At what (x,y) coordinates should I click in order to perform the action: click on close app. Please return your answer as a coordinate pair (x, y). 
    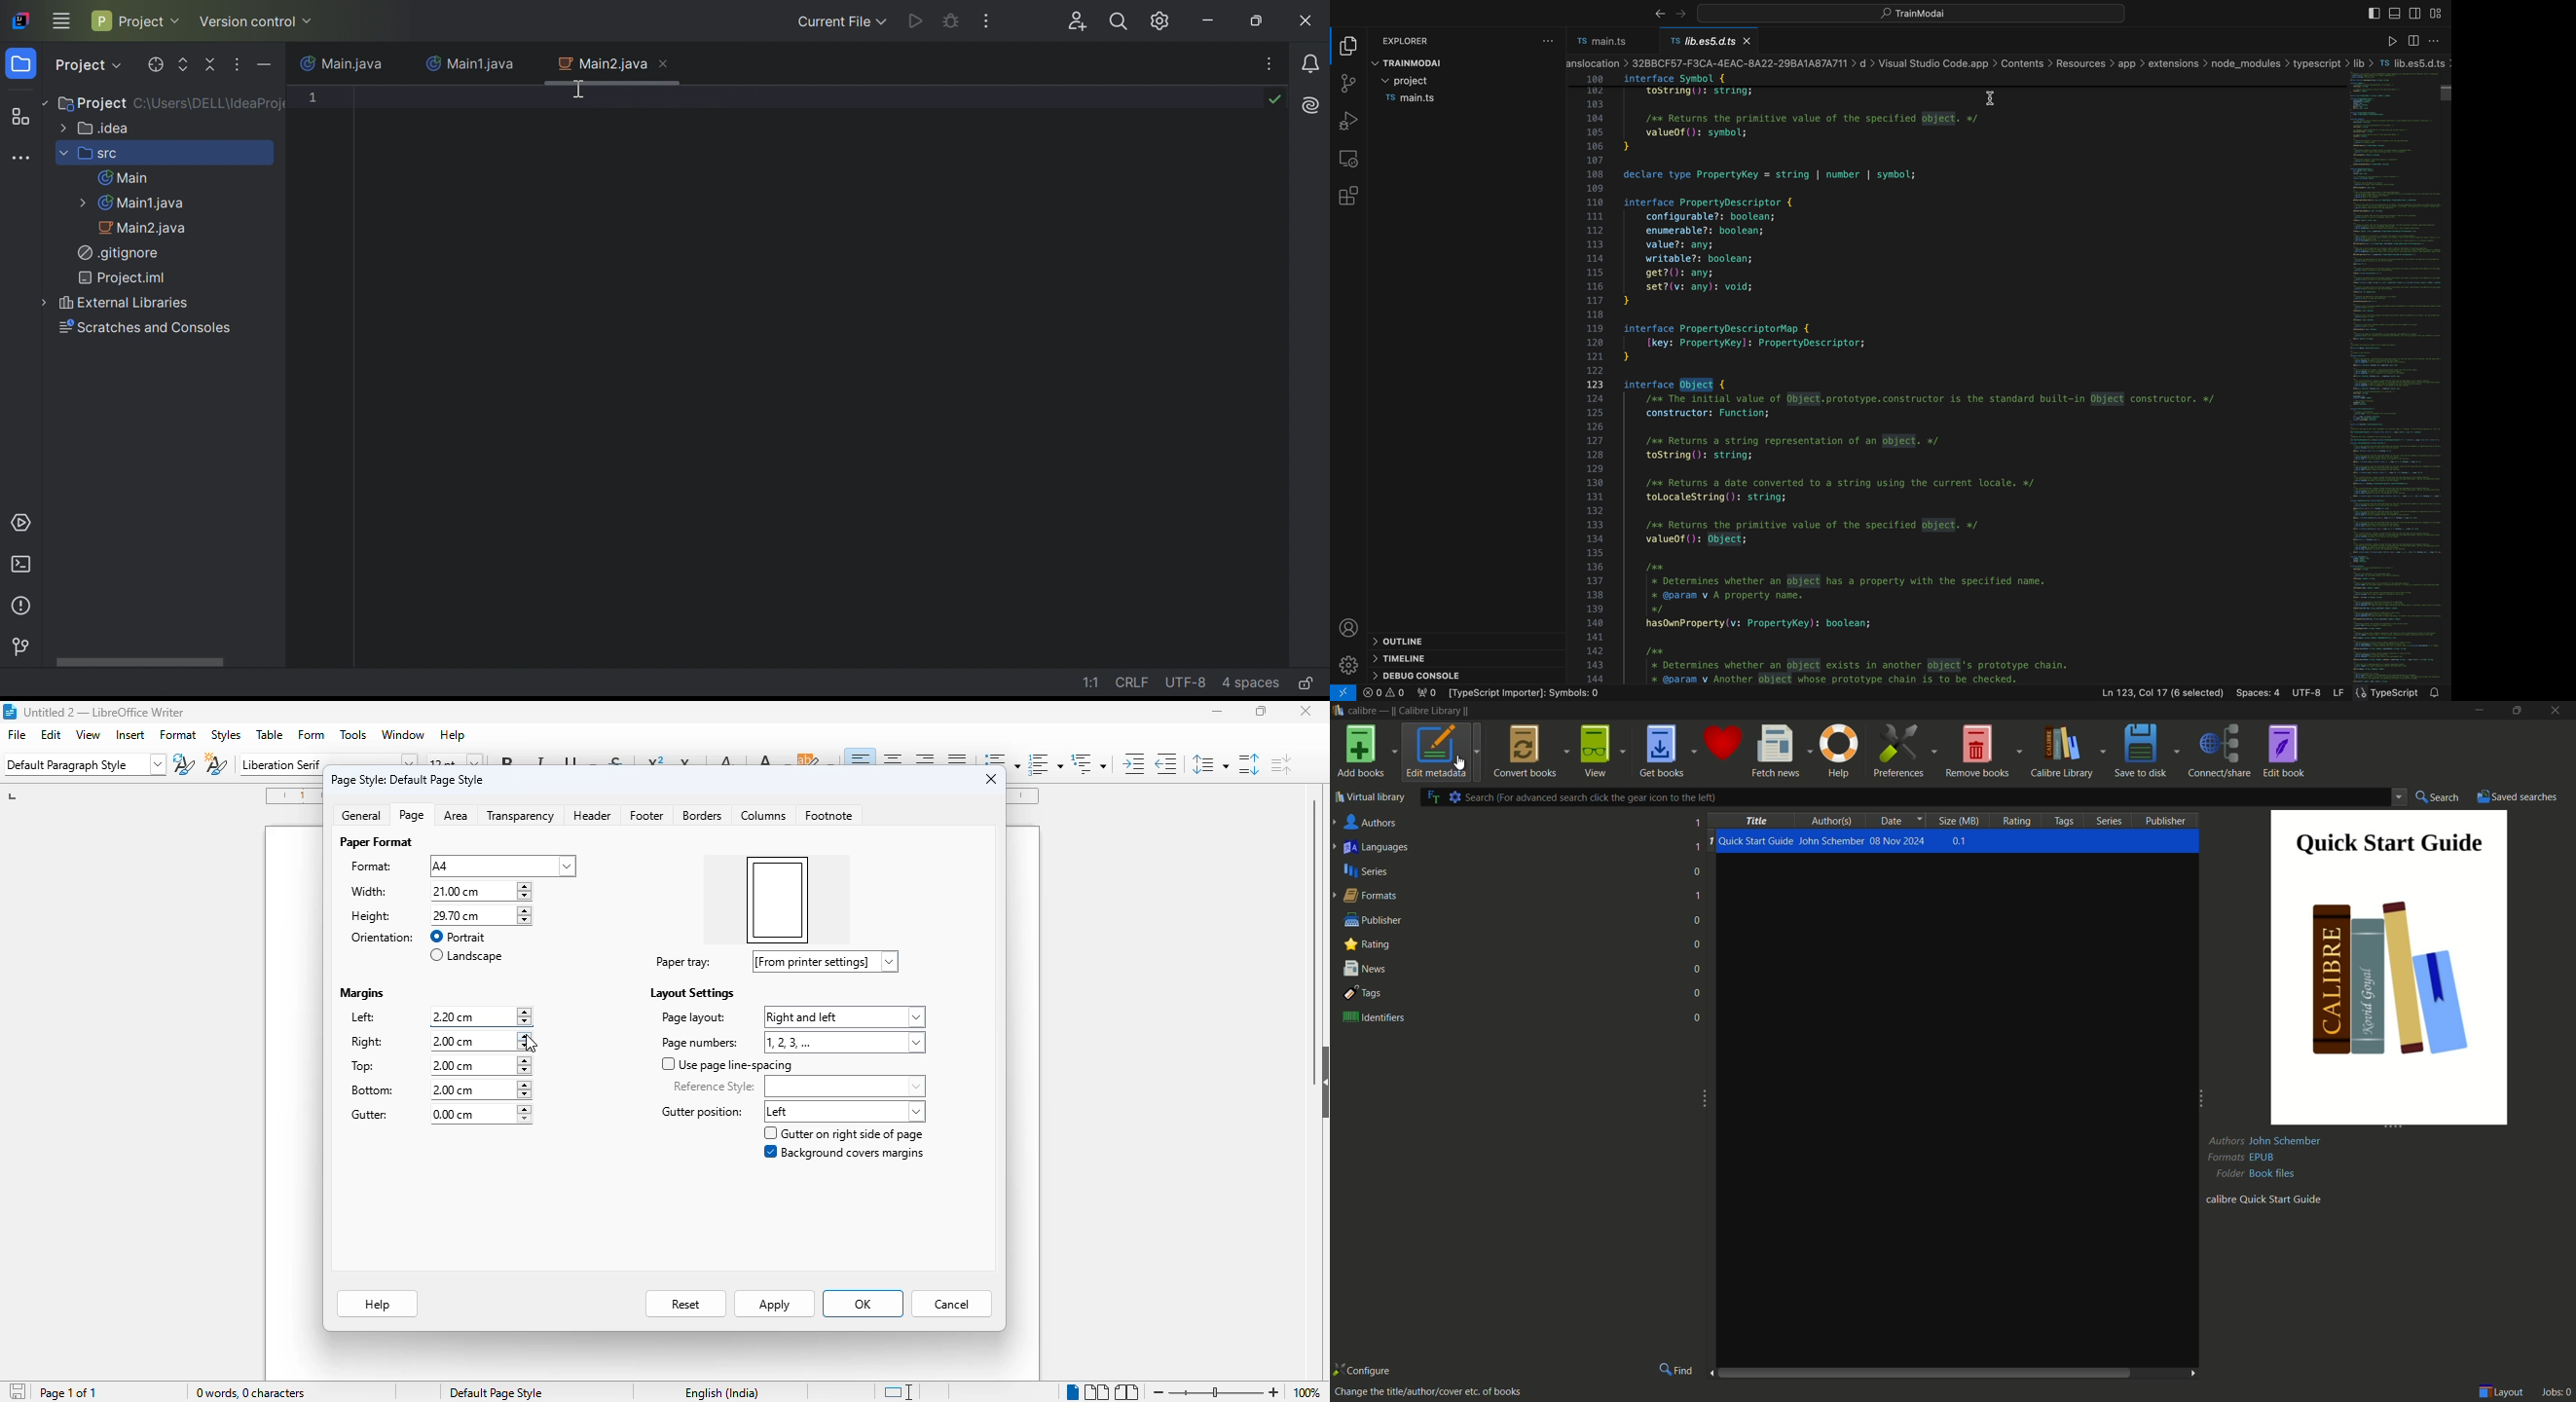
    Looking at the image, I should click on (2559, 711).